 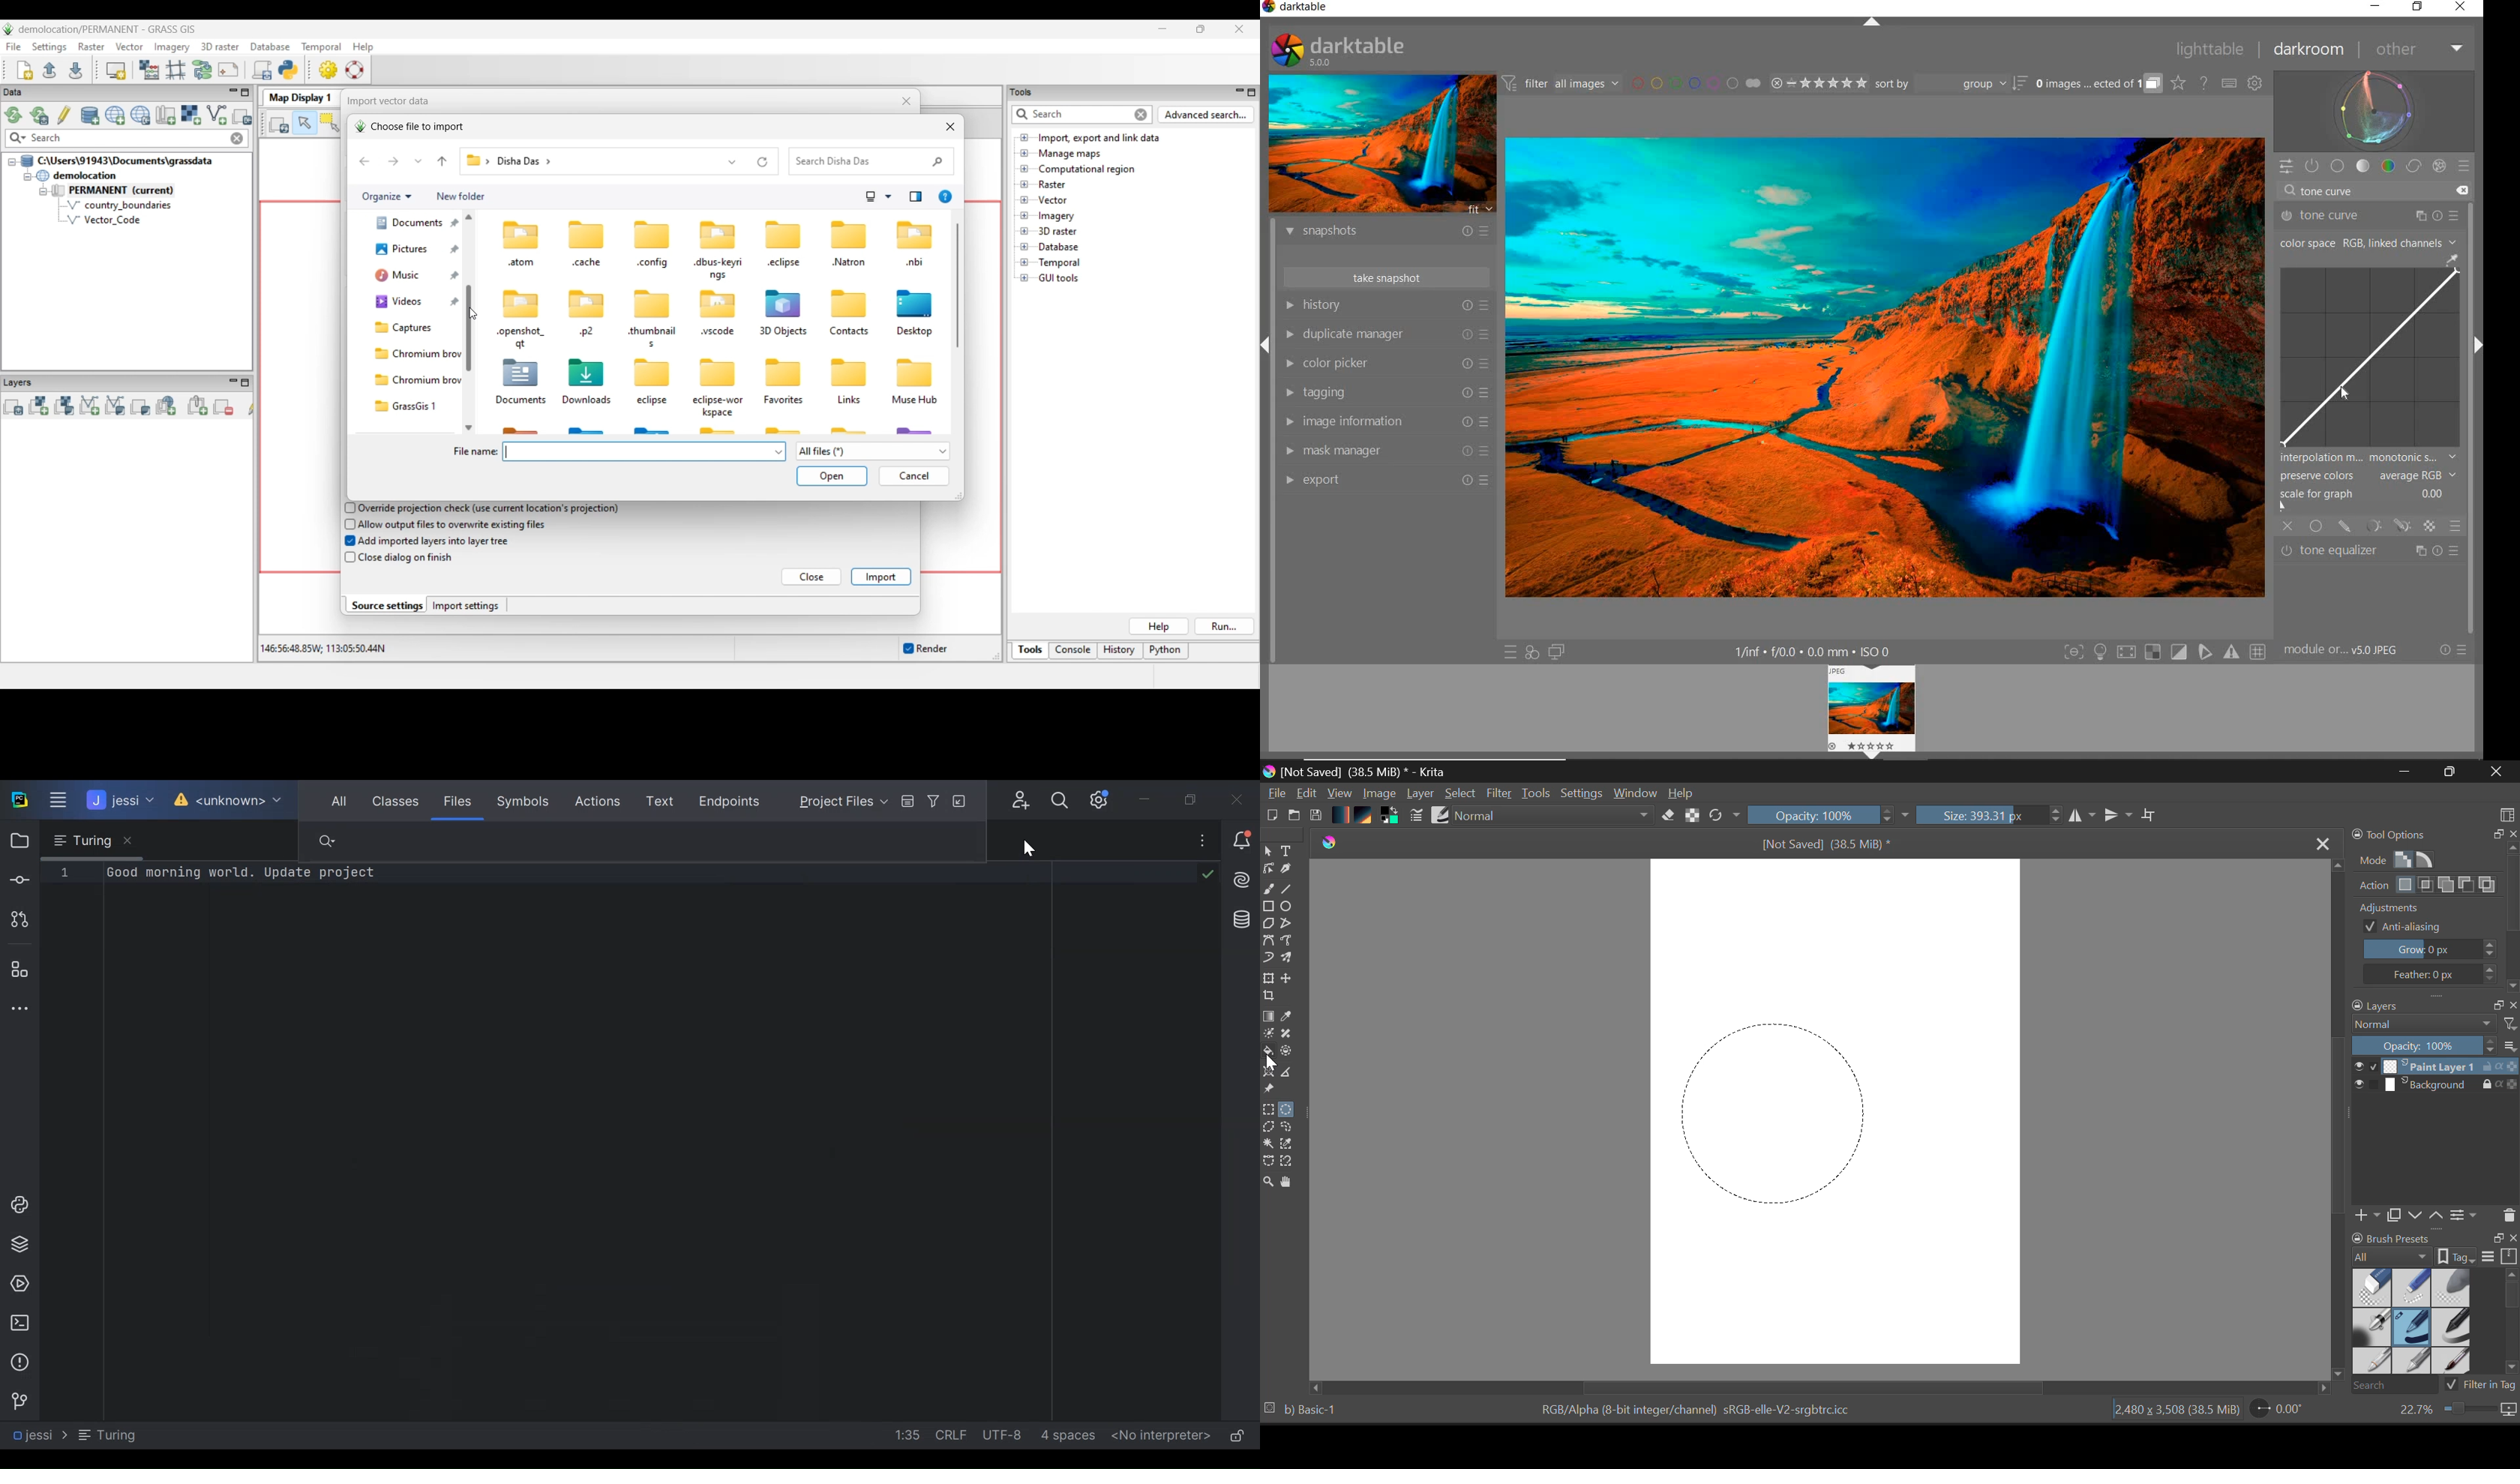 What do you see at coordinates (2388, 166) in the screenshot?
I see `color` at bounding box center [2388, 166].